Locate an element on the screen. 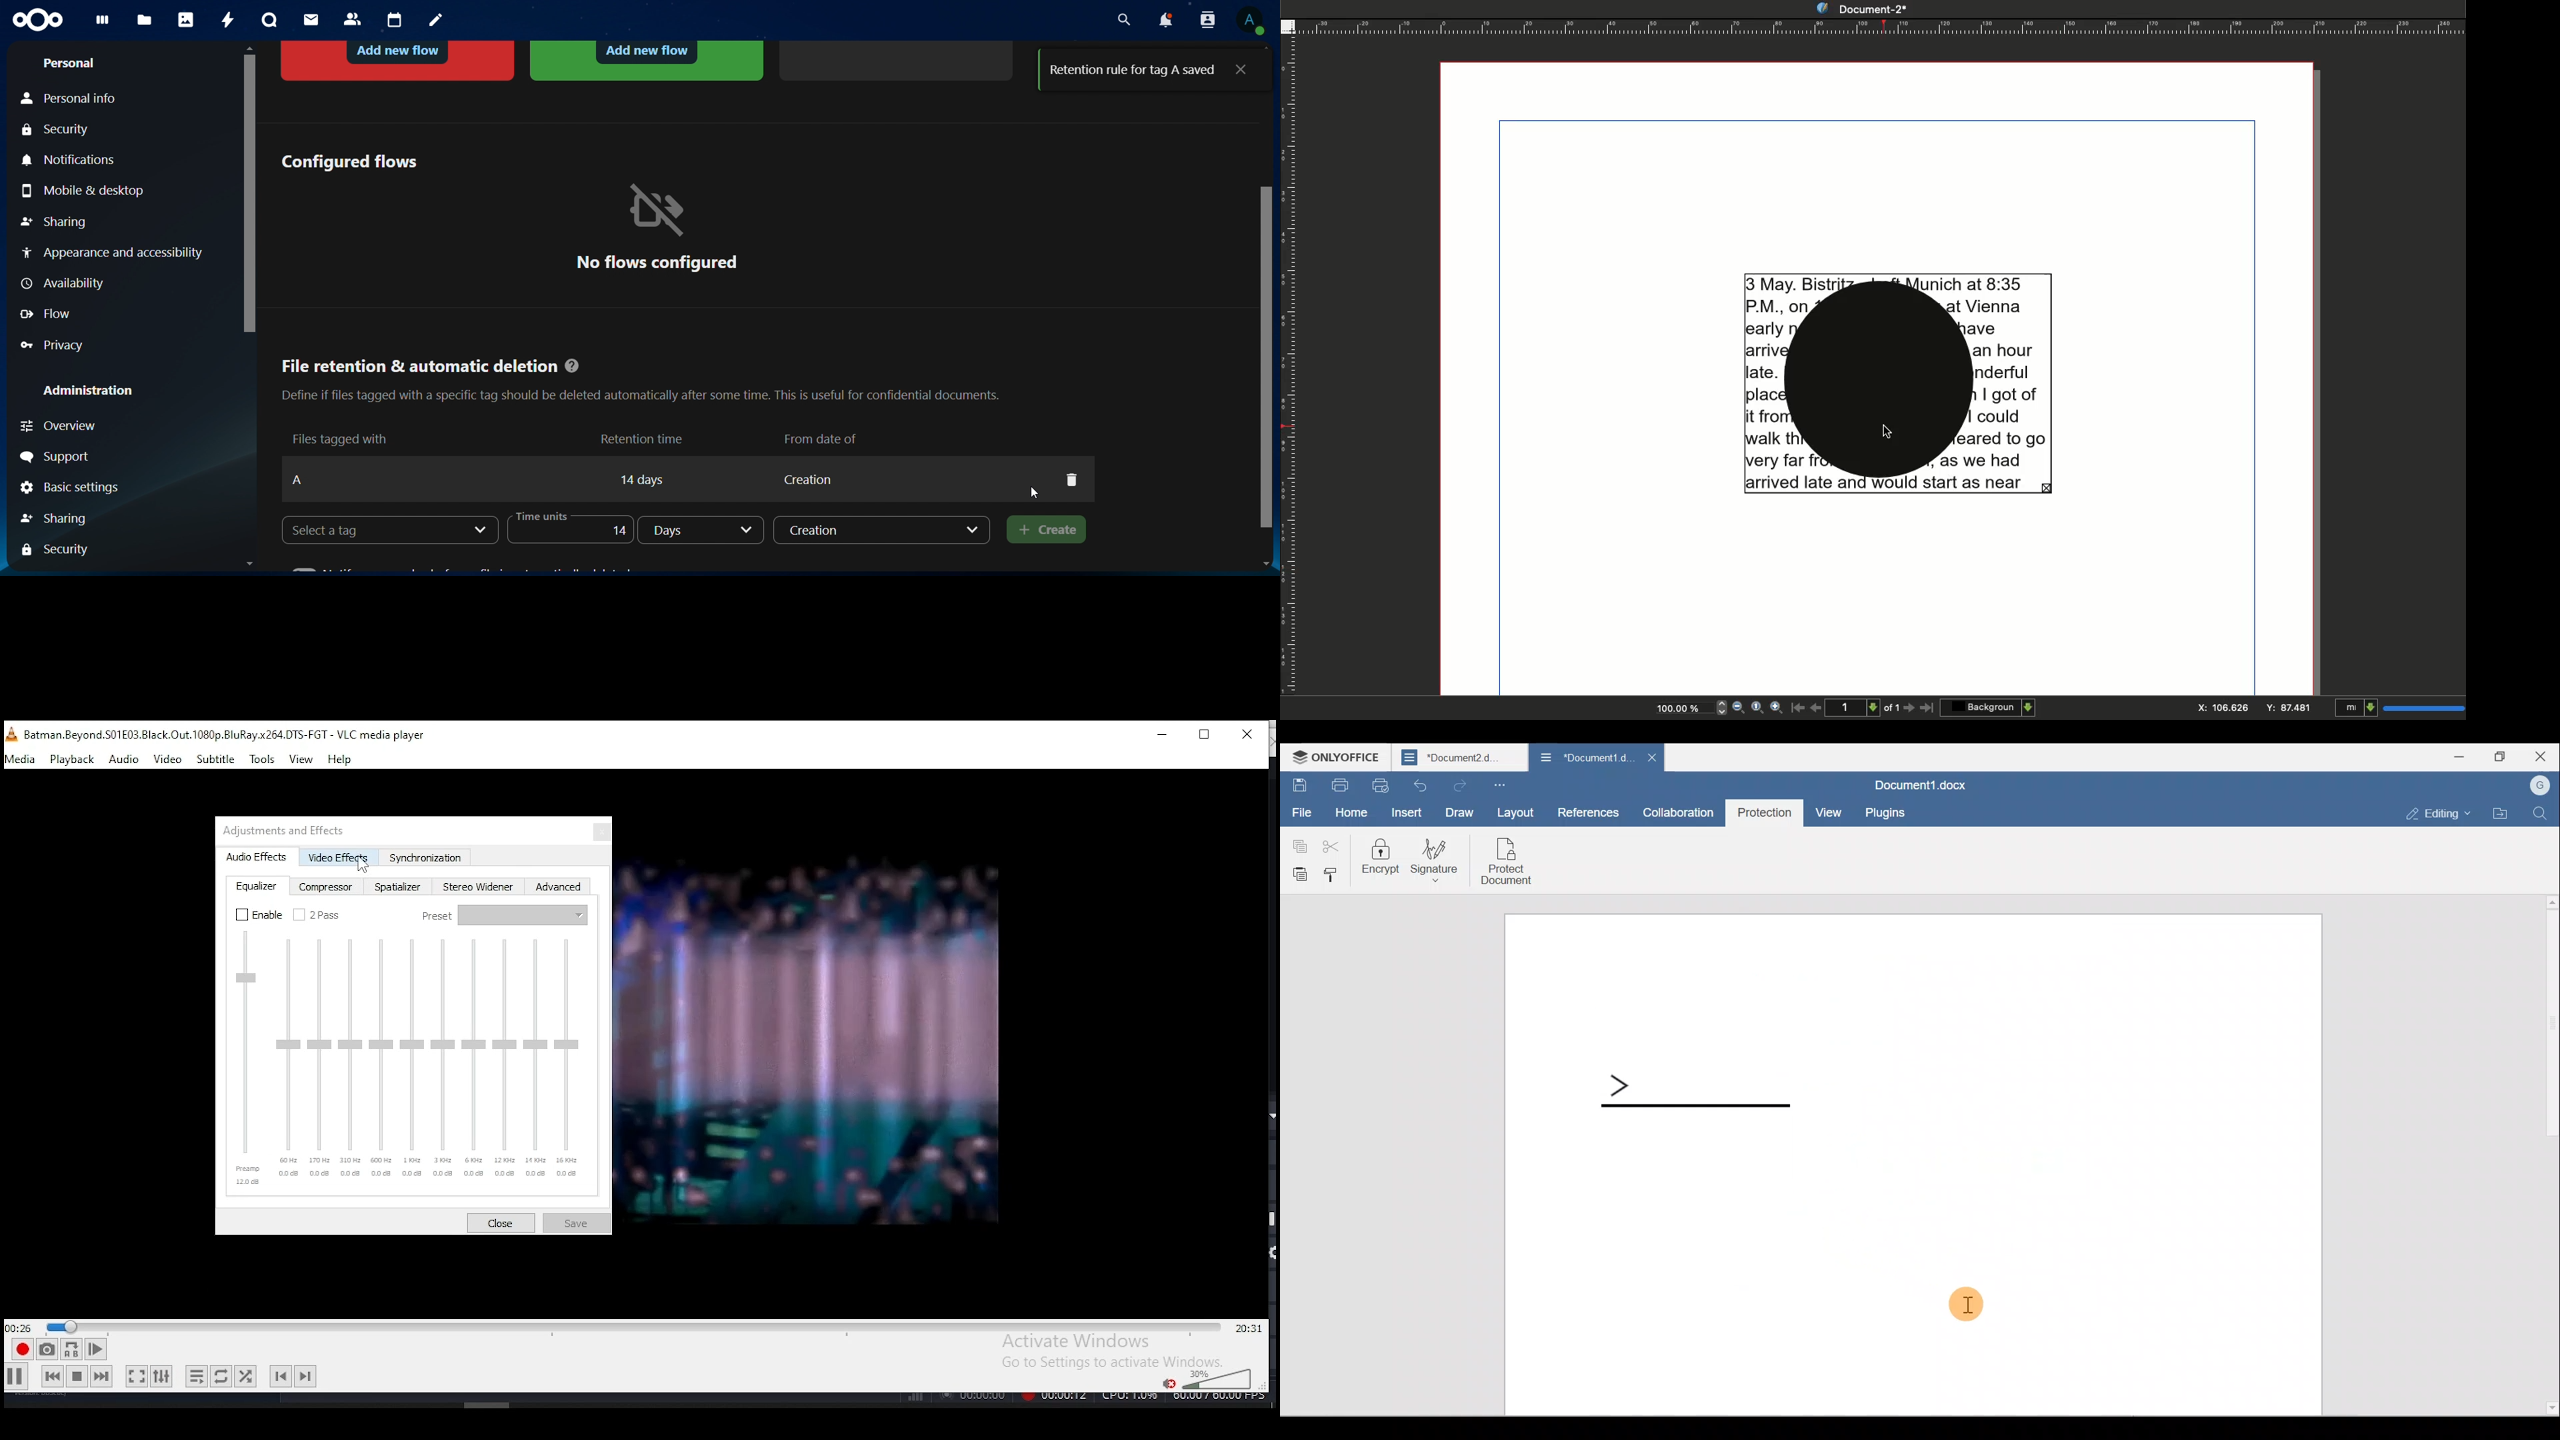 Image resolution: width=2576 pixels, height=1456 pixels. Previous page is located at coordinates (1816, 706).